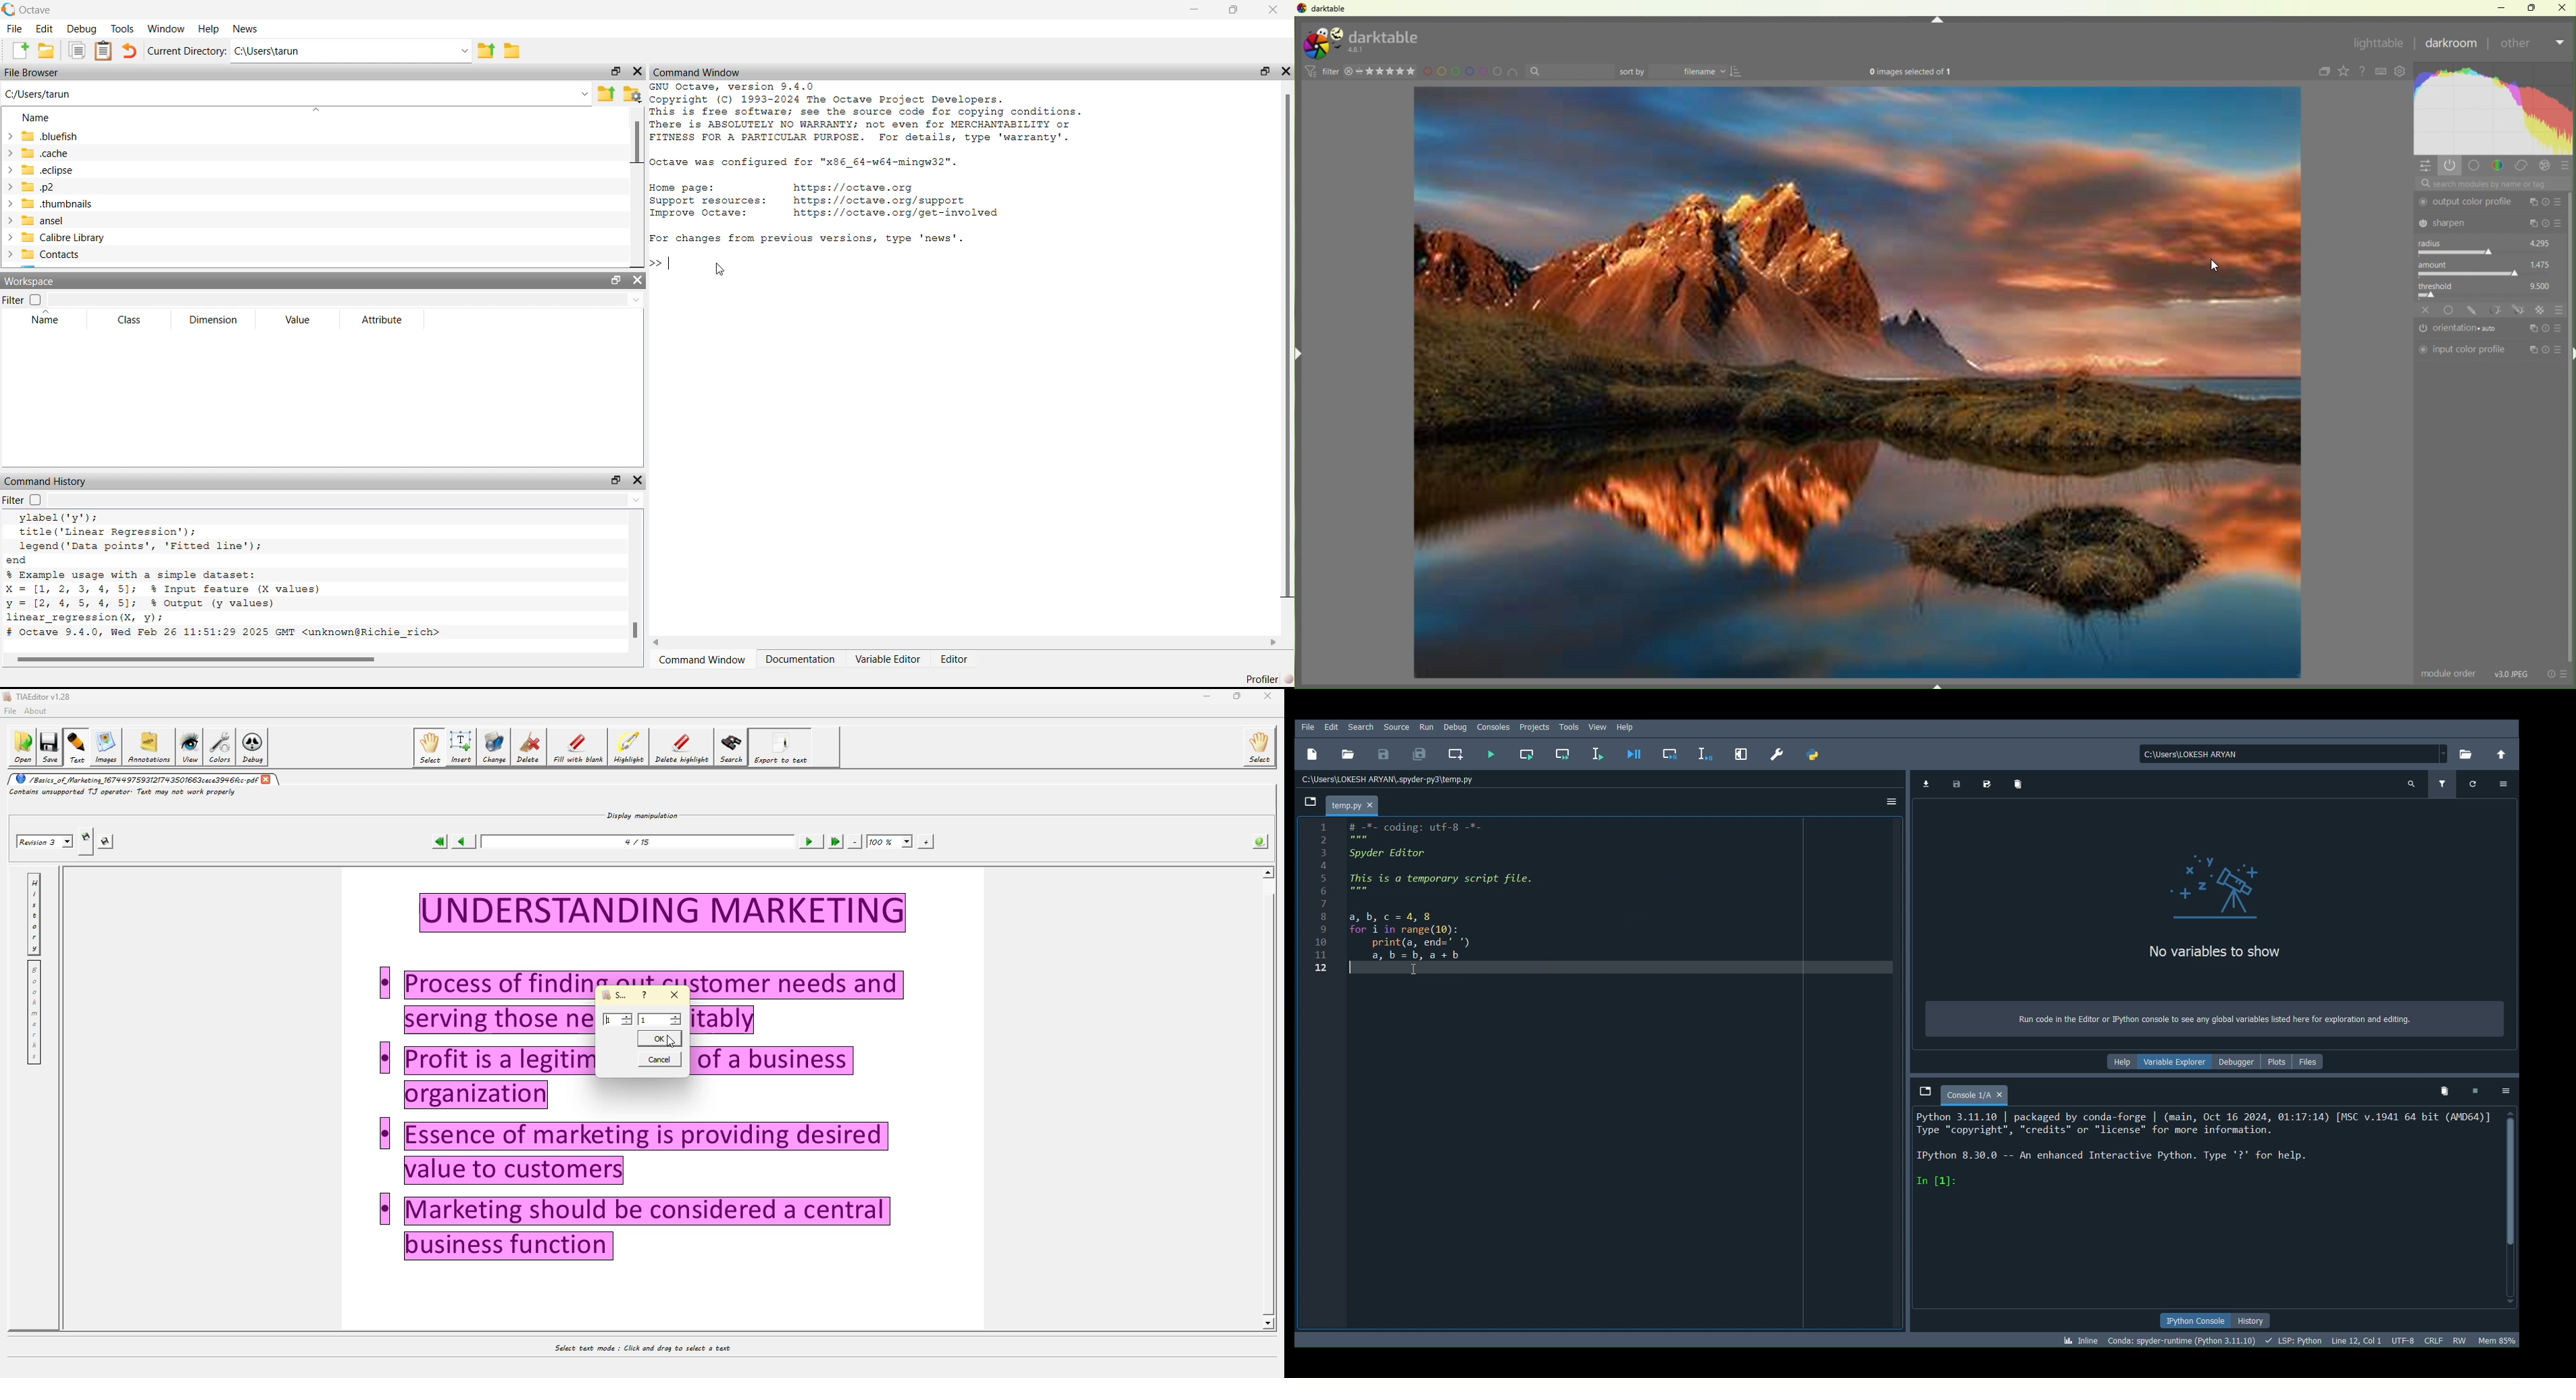  What do you see at coordinates (2434, 1338) in the screenshot?
I see `File EOL Status` at bounding box center [2434, 1338].